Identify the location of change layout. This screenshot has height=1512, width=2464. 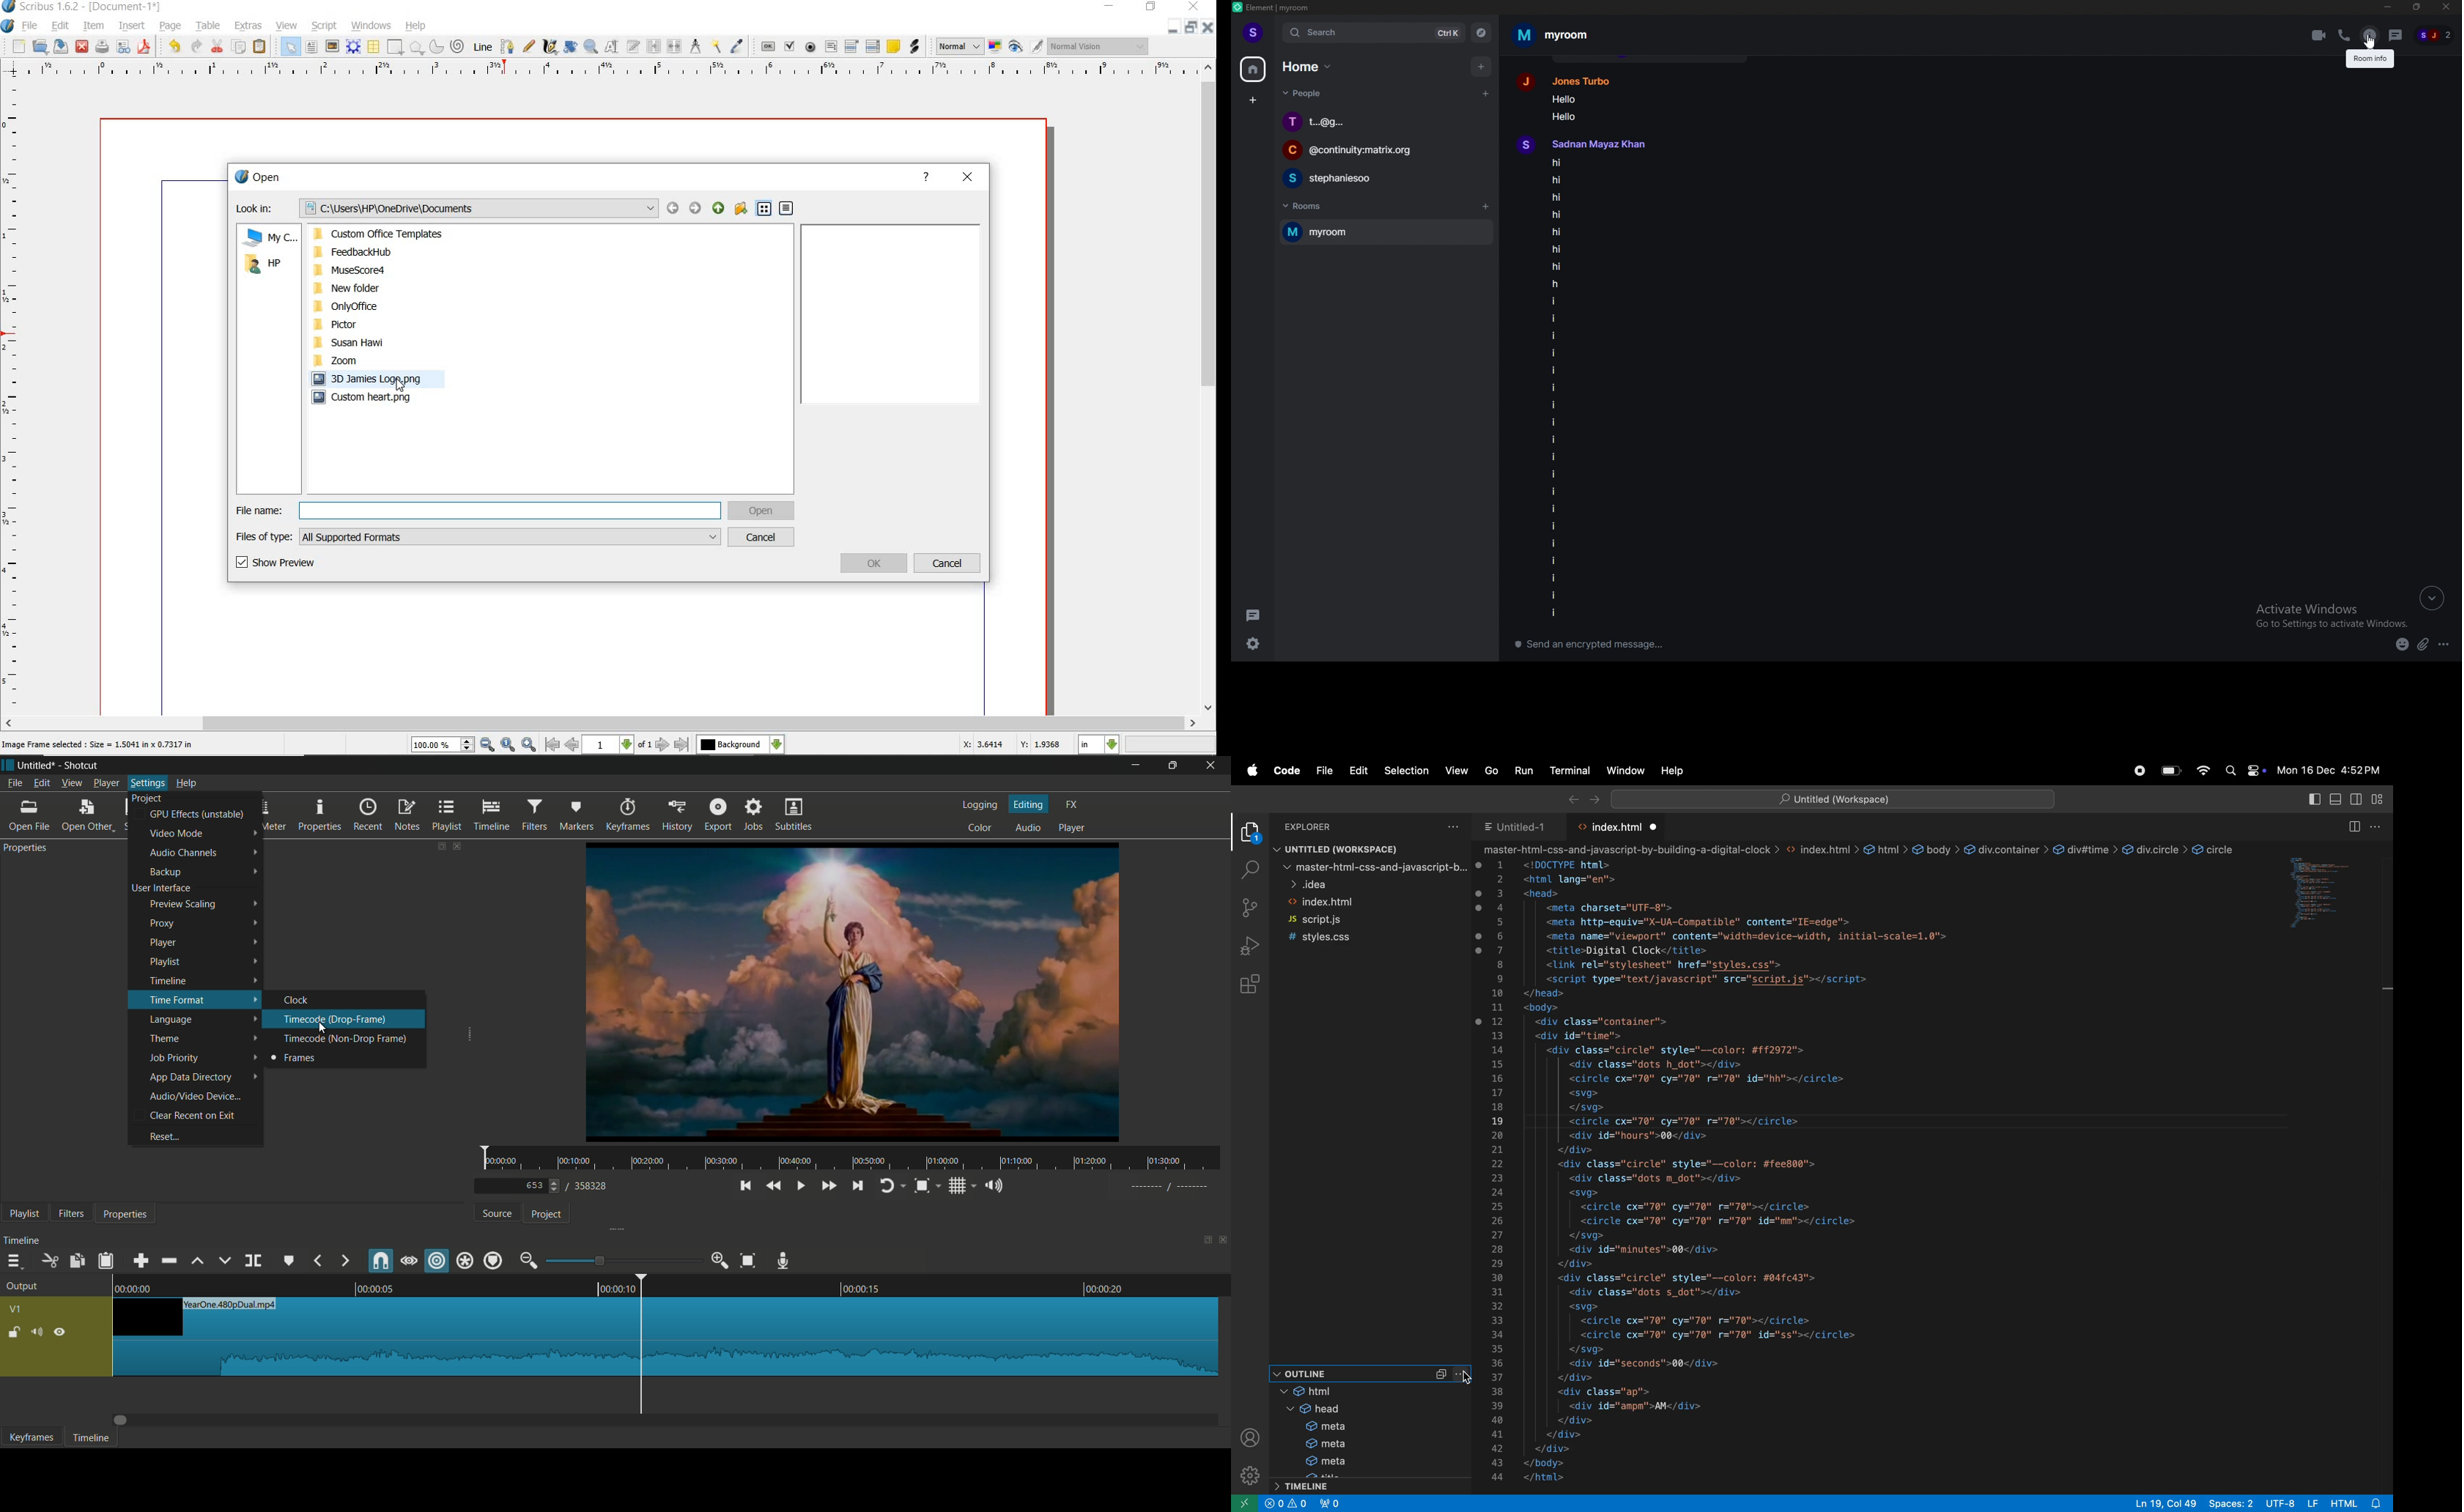
(1203, 1241).